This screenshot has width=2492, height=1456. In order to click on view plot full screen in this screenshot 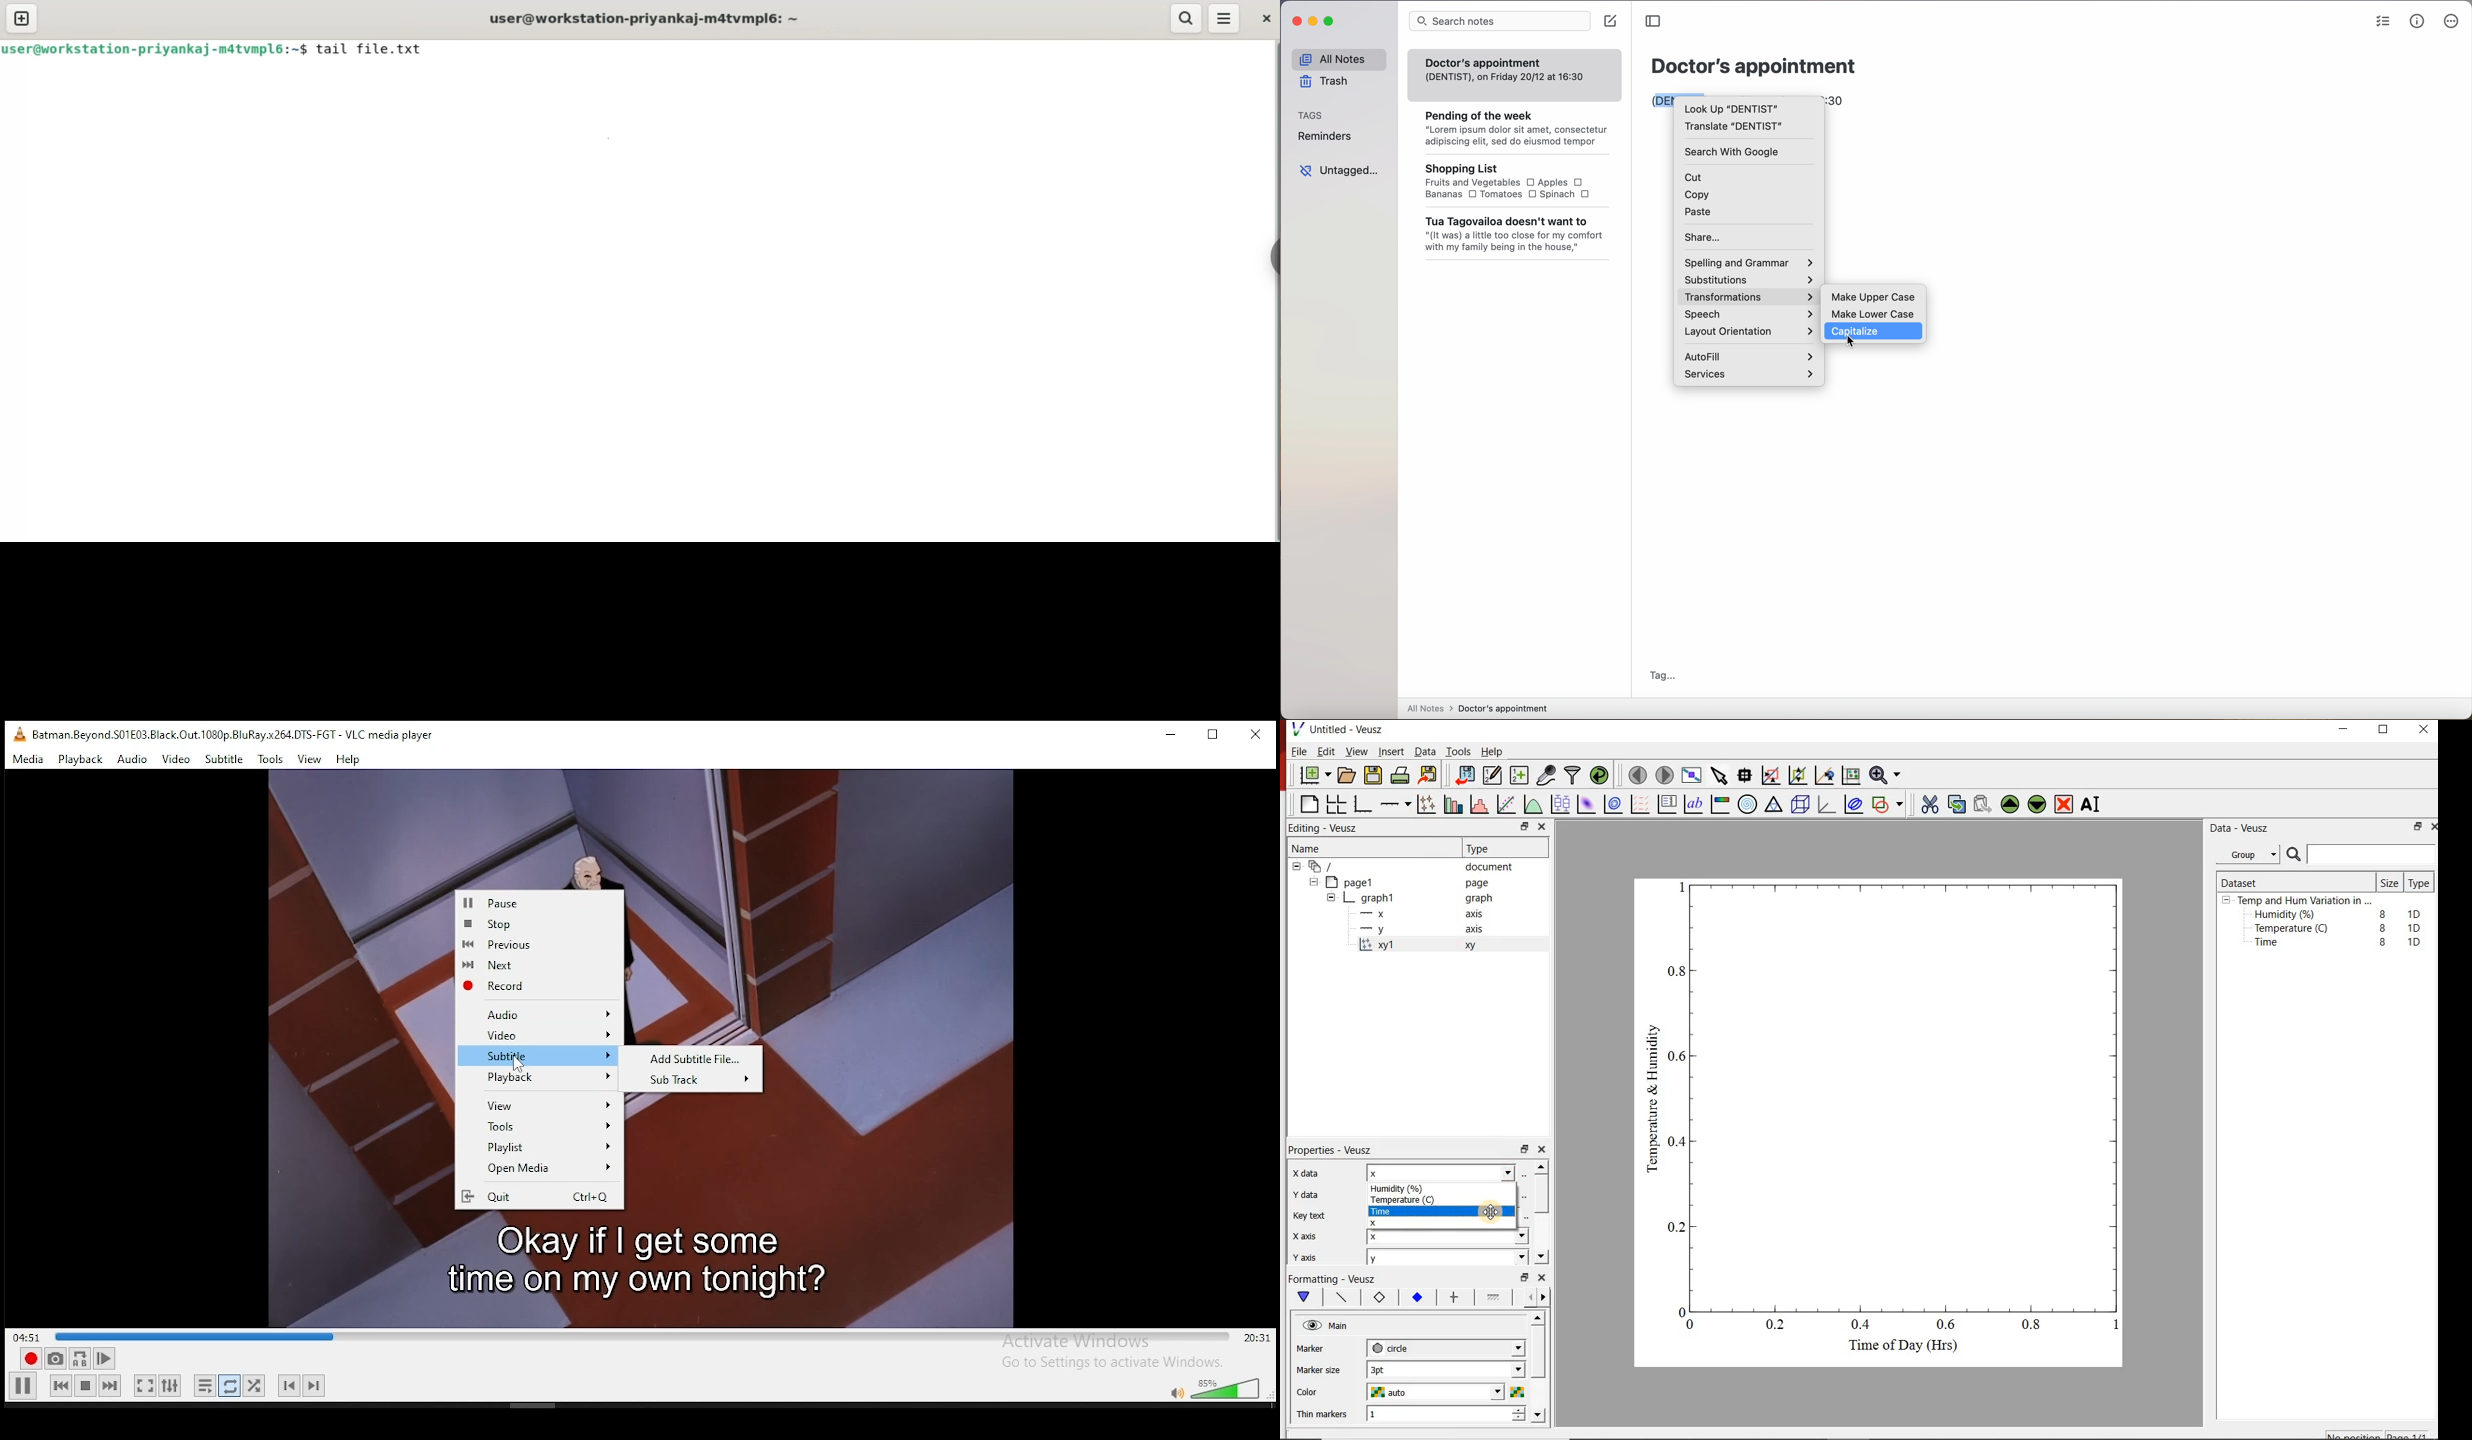, I will do `click(1692, 776)`.